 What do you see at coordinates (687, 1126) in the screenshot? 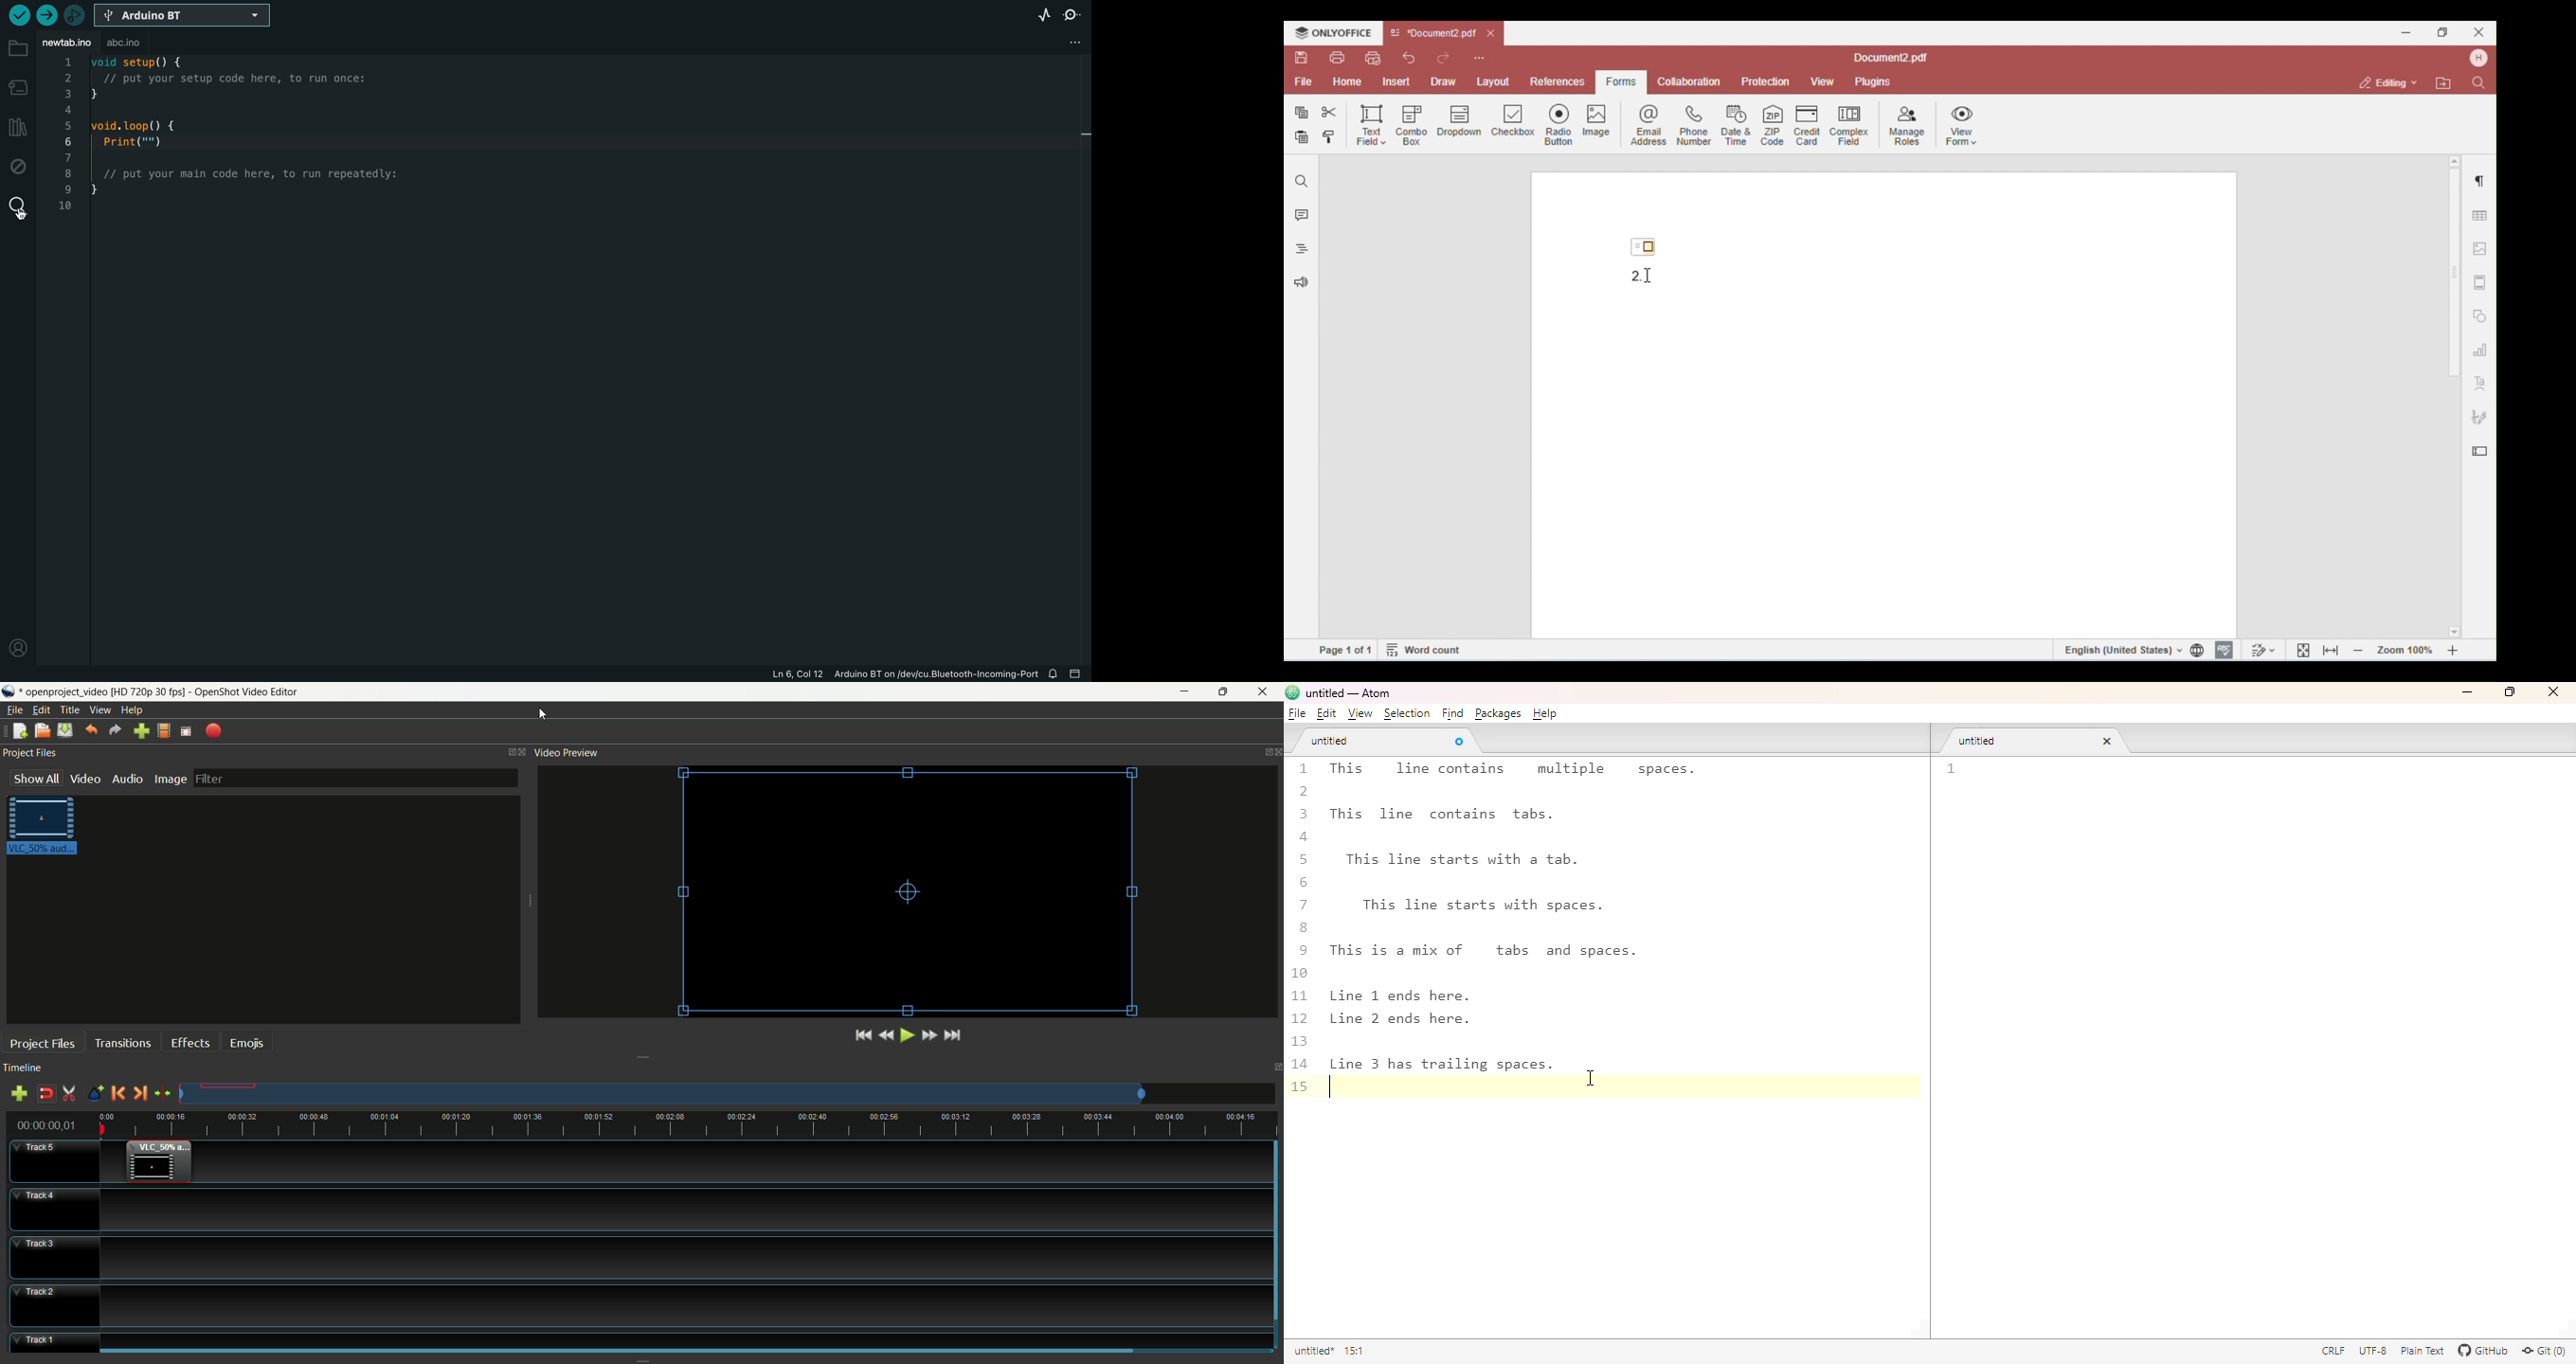
I see `Timeline` at bounding box center [687, 1126].